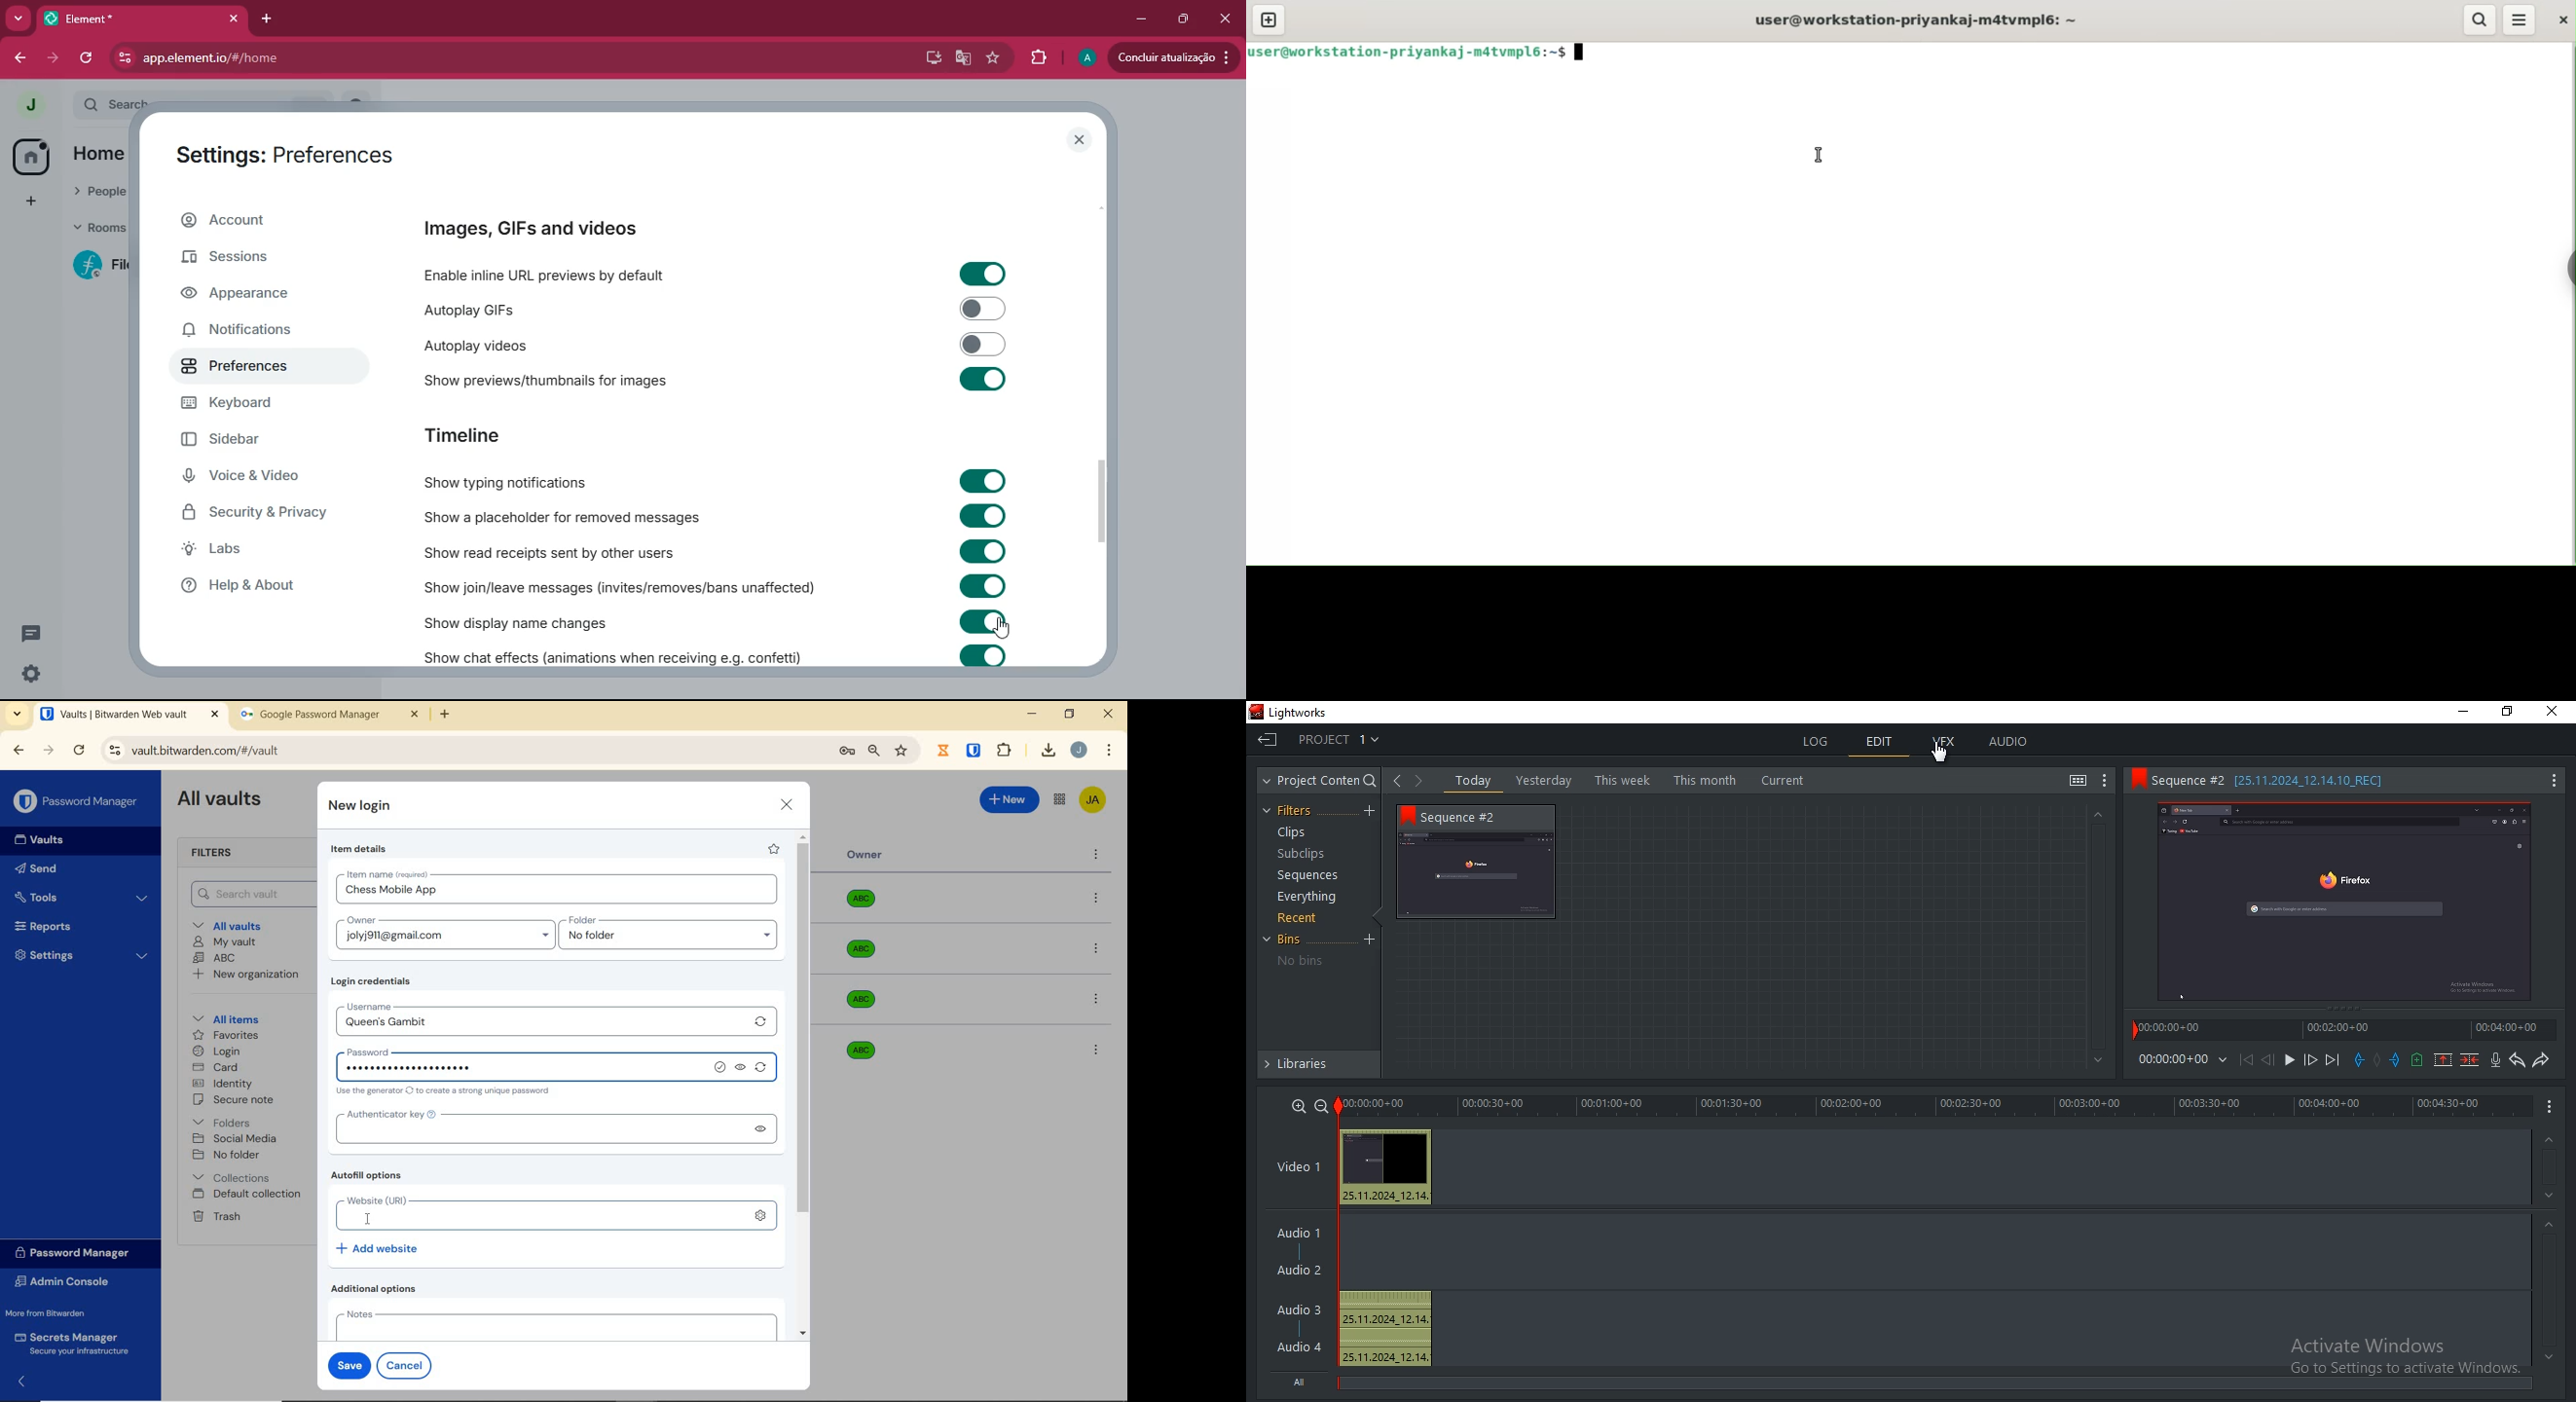  I want to click on more option, so click(1097, 855).